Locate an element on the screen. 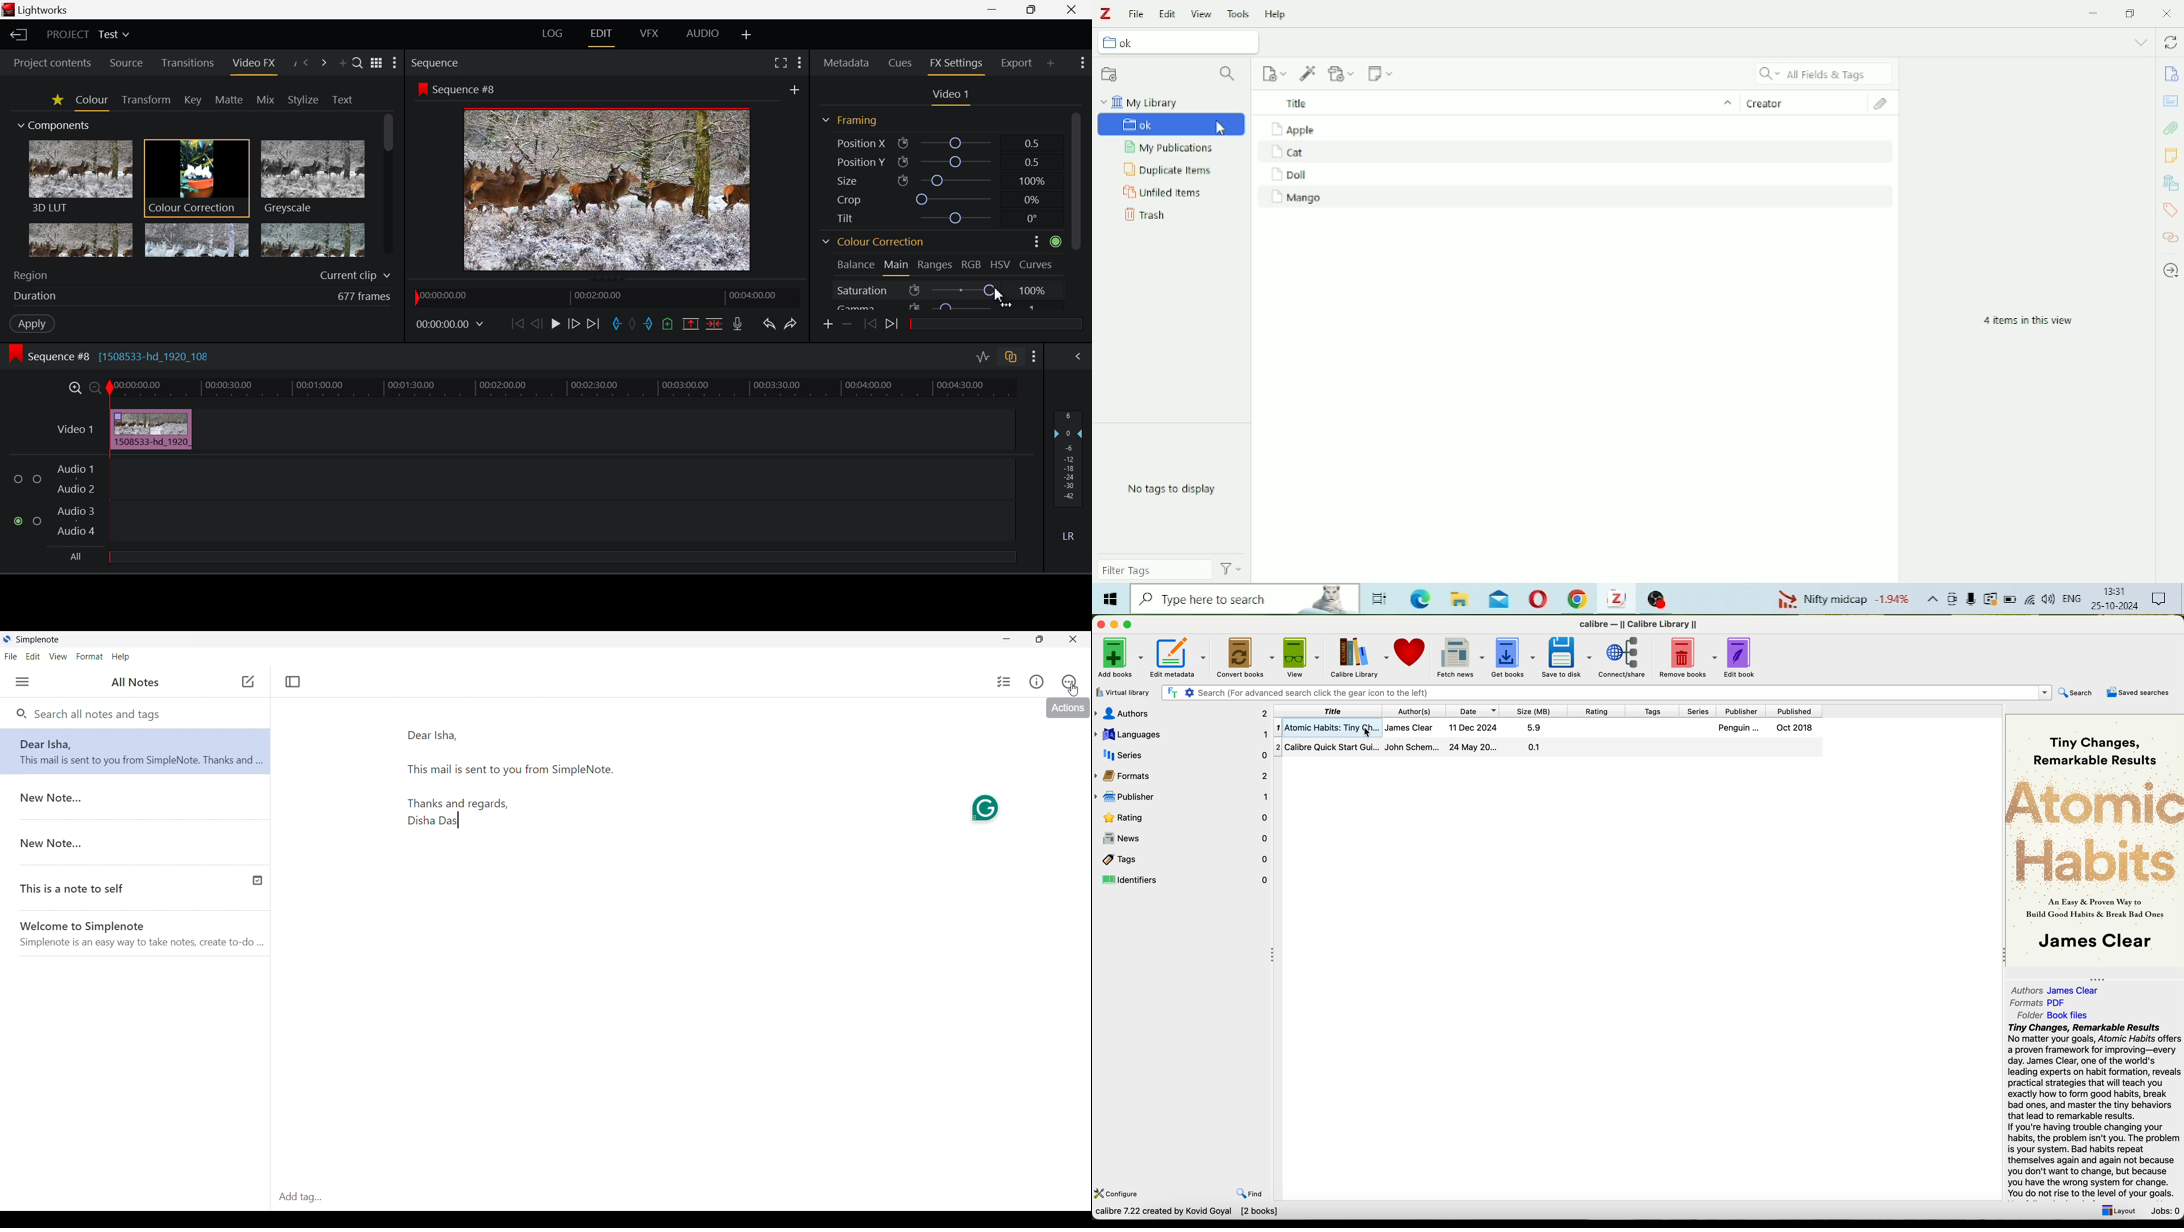 The width and height of the screenshot is (2184, 1232). Duration is located at coordinates (201, 295).